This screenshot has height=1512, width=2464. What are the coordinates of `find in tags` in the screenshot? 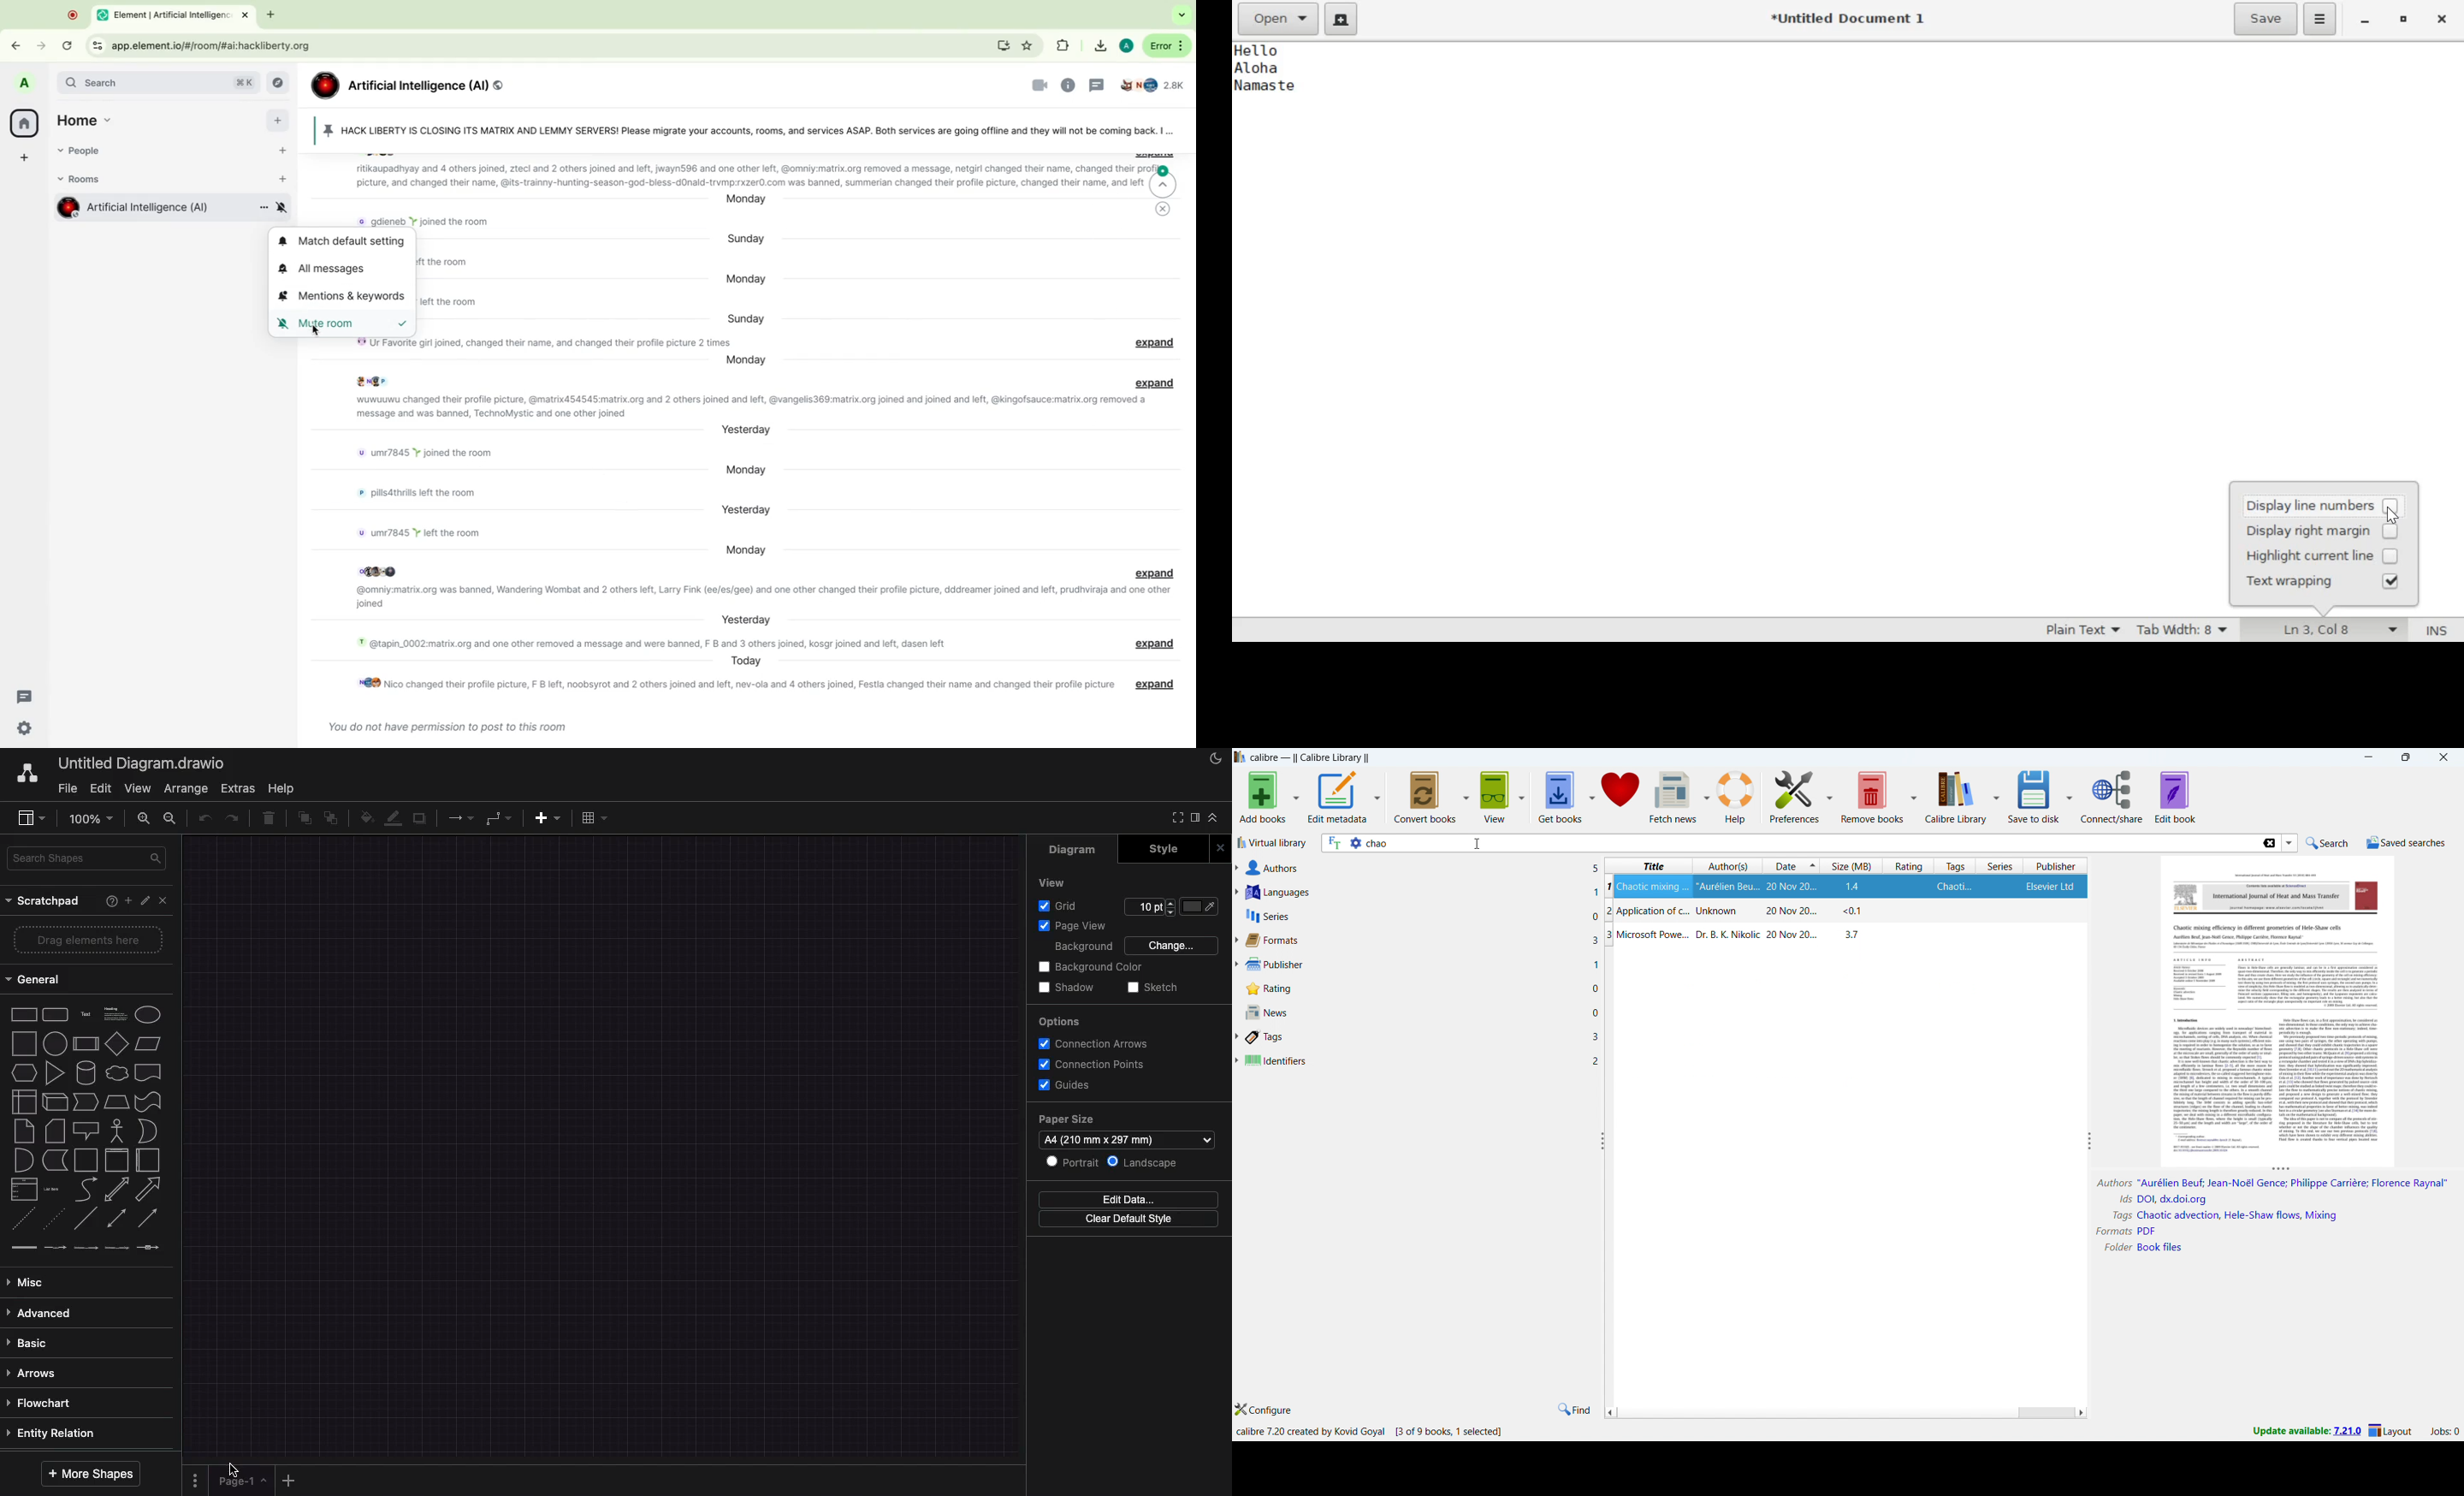 It's located at (1576, 1410).